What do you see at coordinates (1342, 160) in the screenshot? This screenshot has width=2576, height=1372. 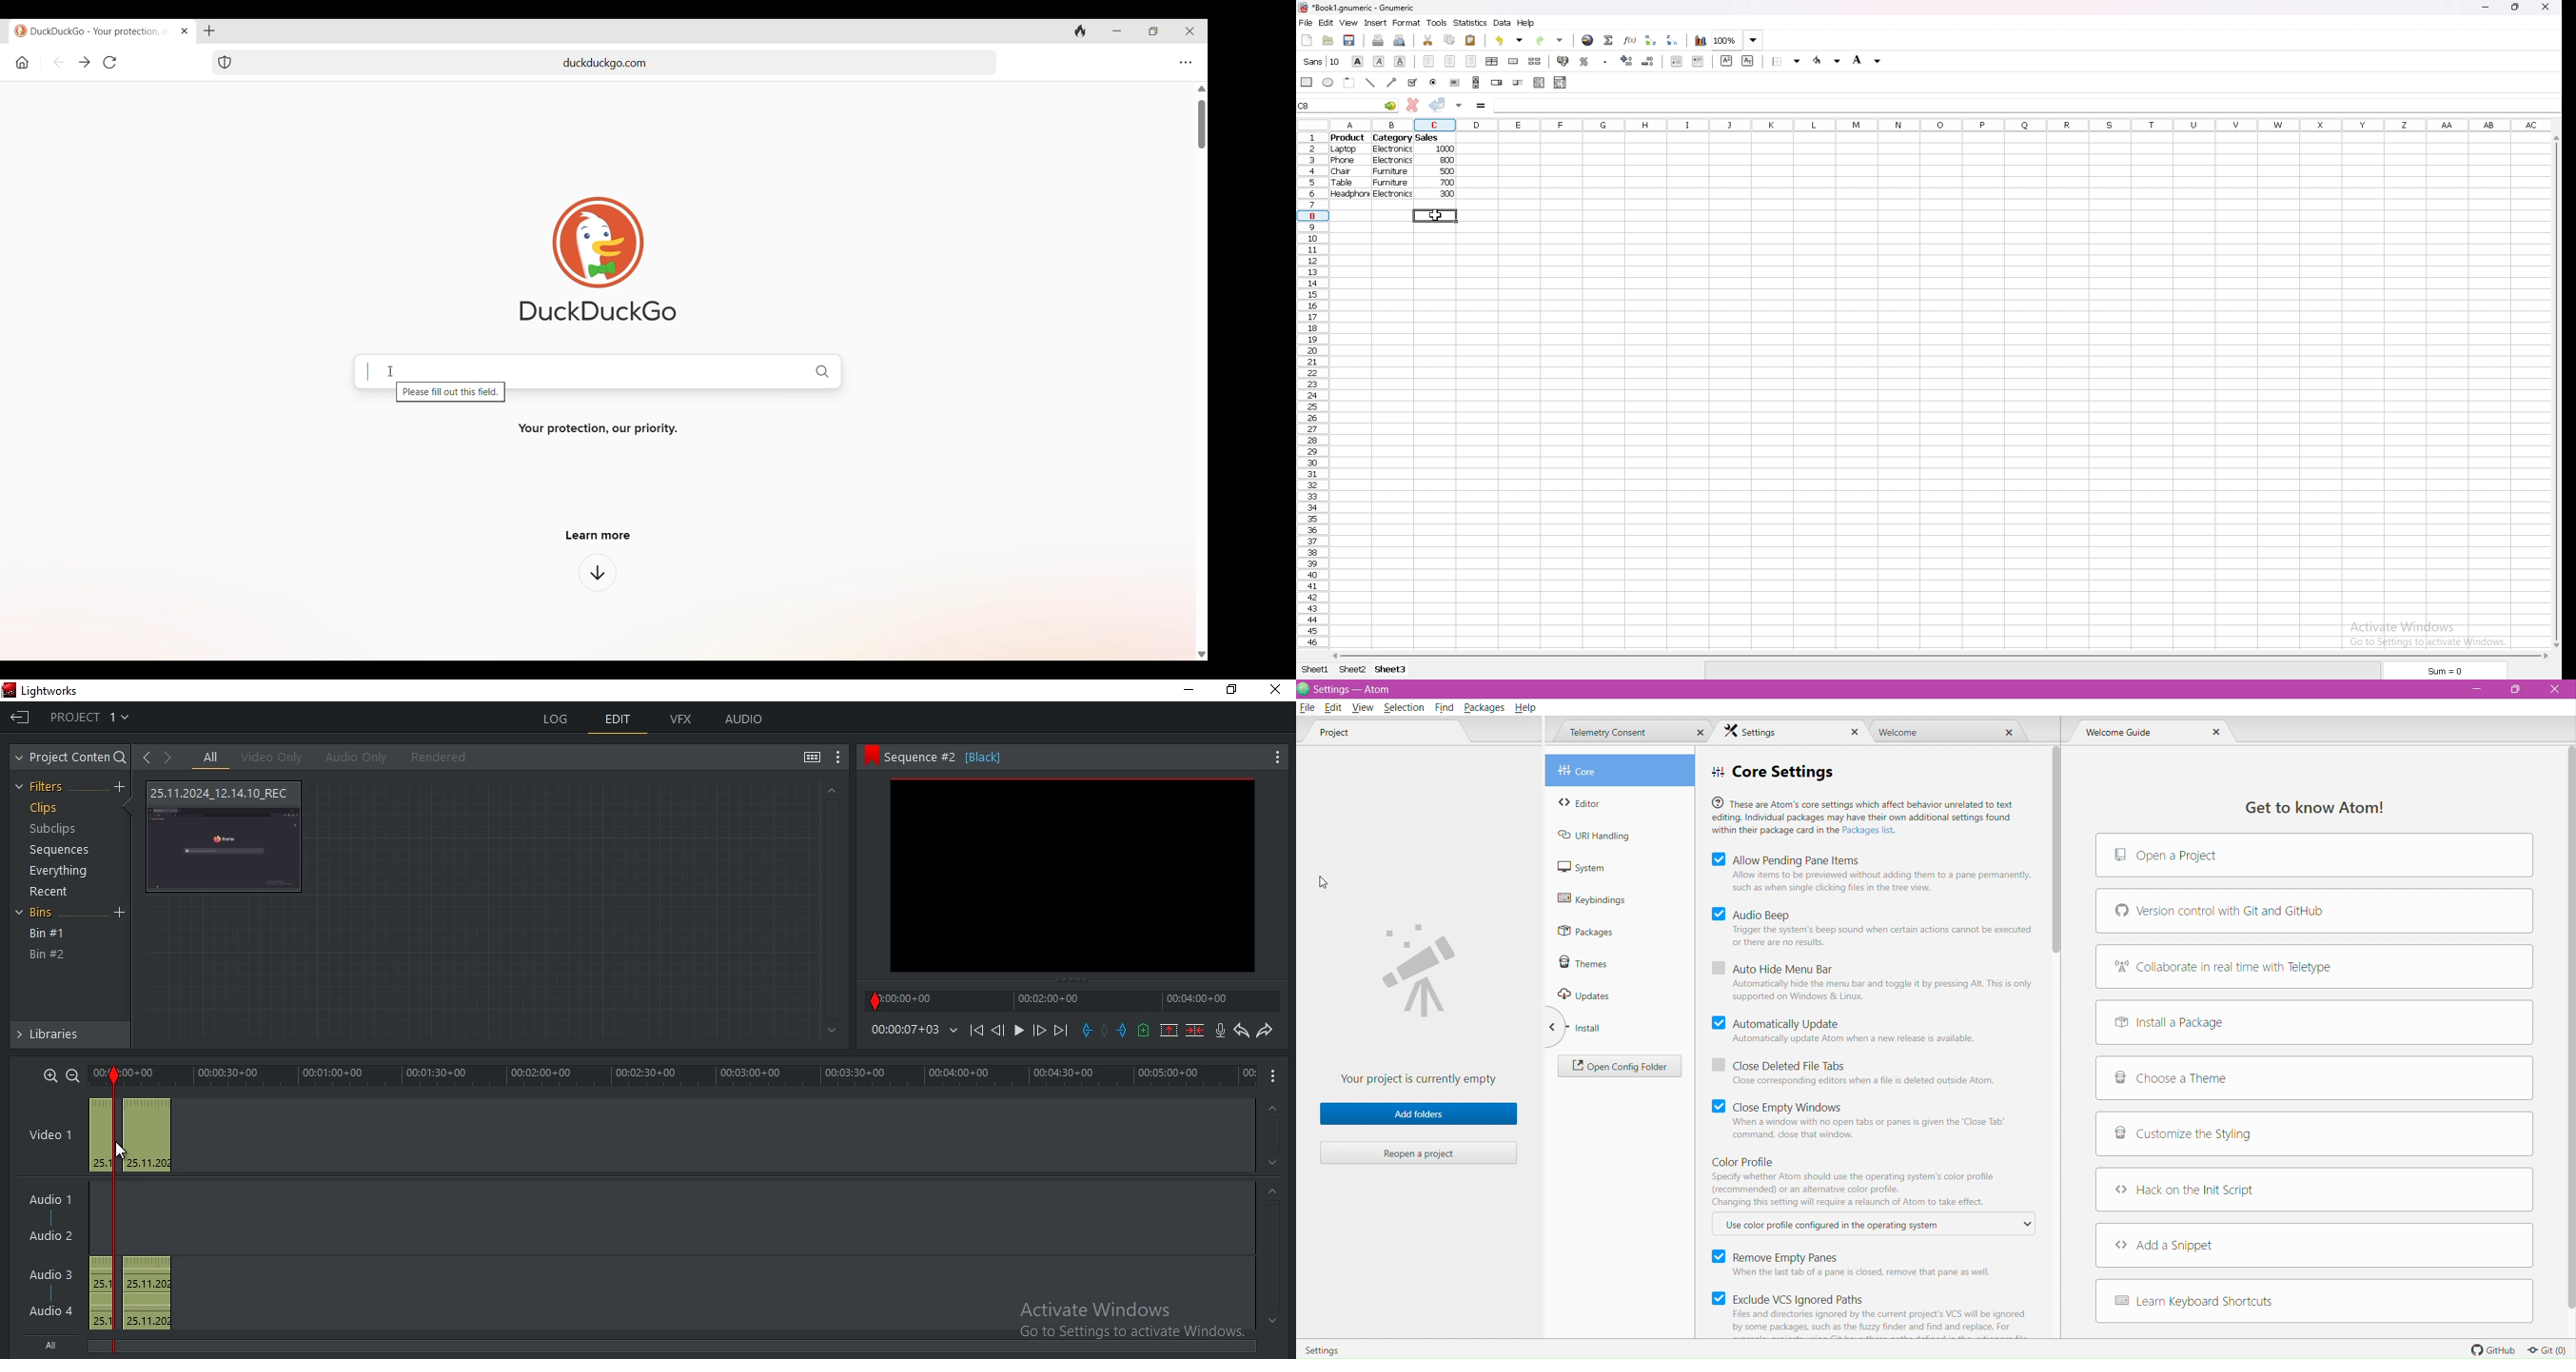 I see `phone` at bounding box center [1342, 160].